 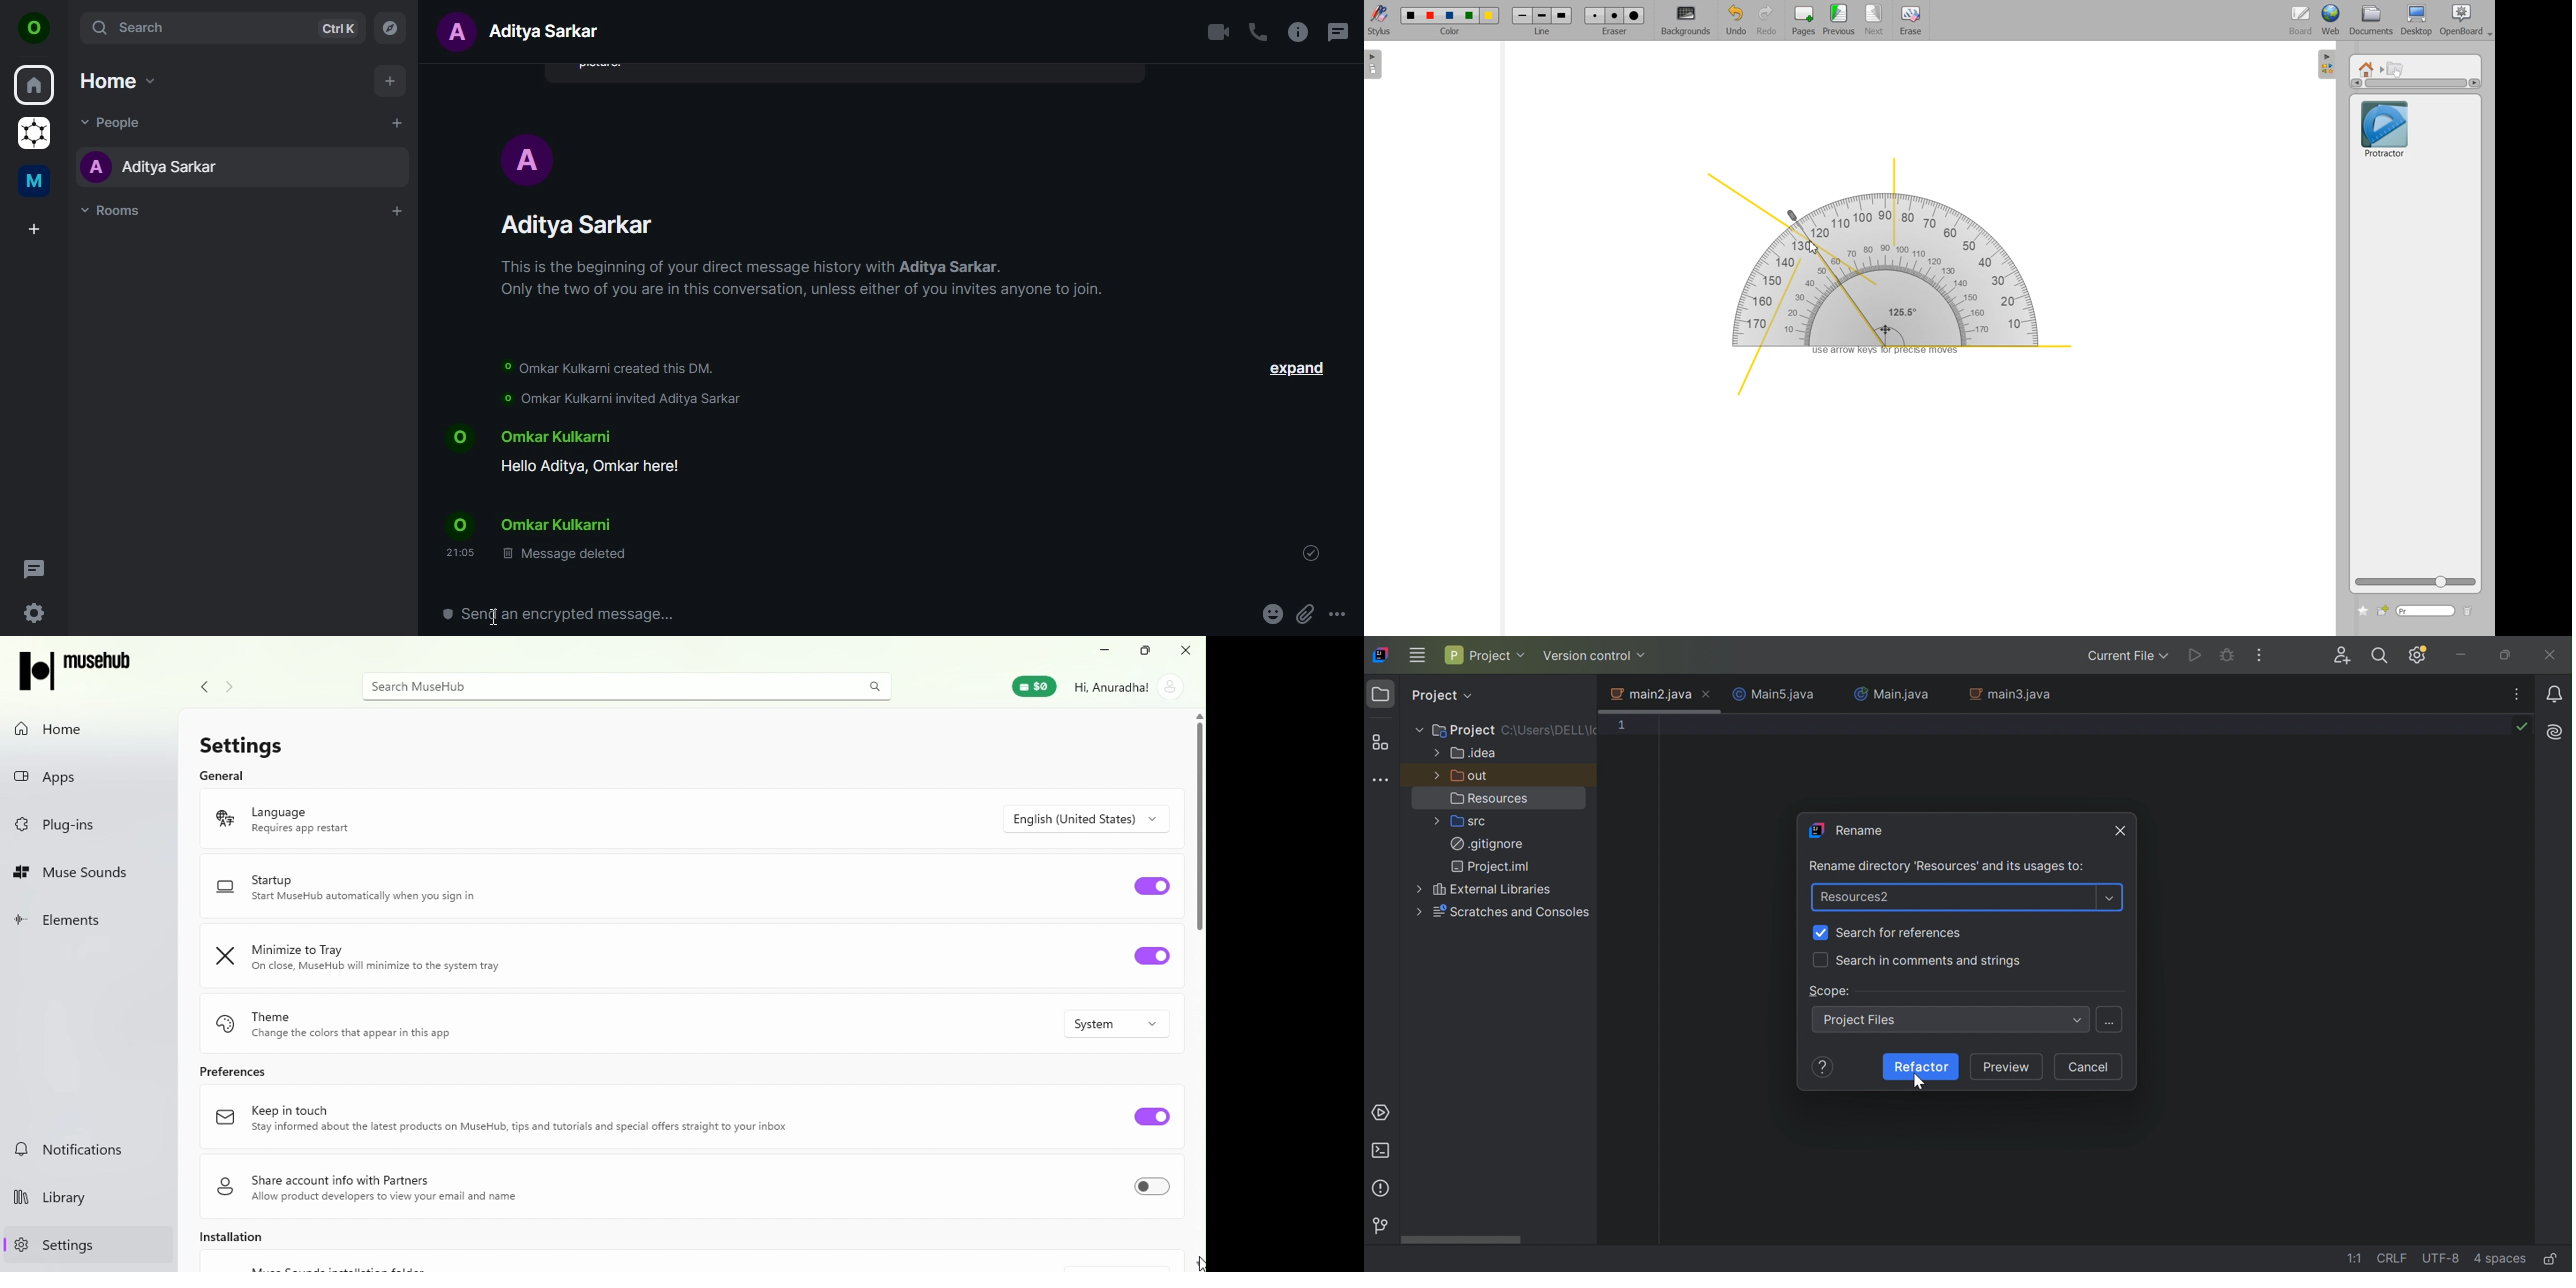 I want to click on logo, so click(x=223, y=1116).